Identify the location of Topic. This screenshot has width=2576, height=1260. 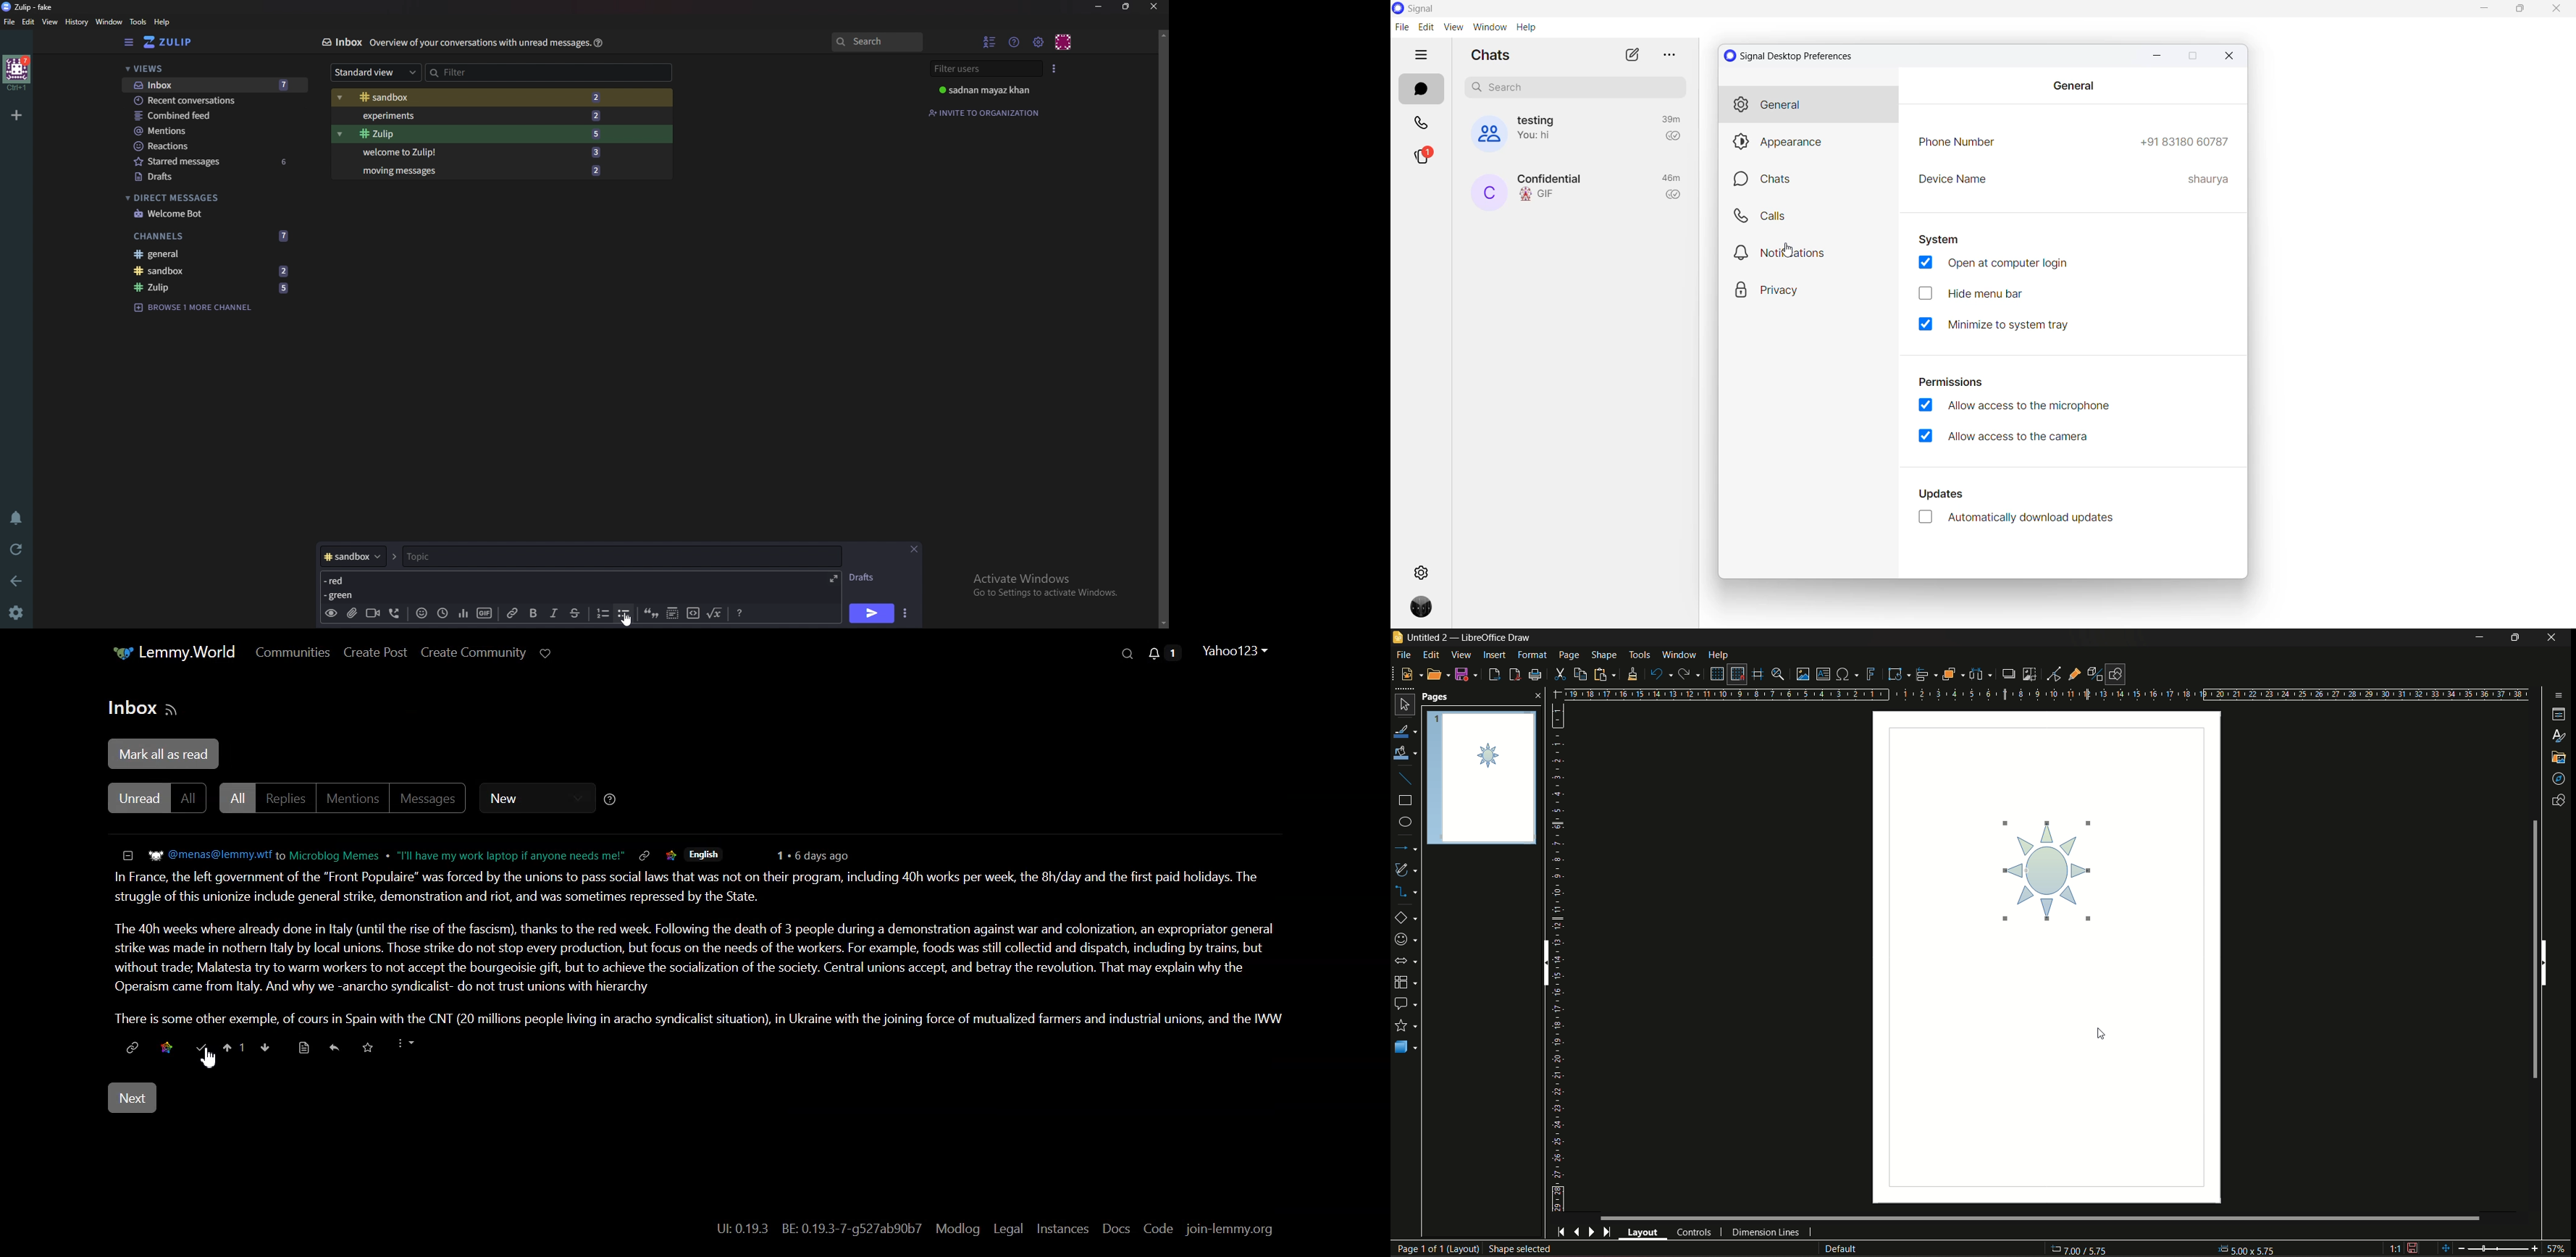
(615, 556).